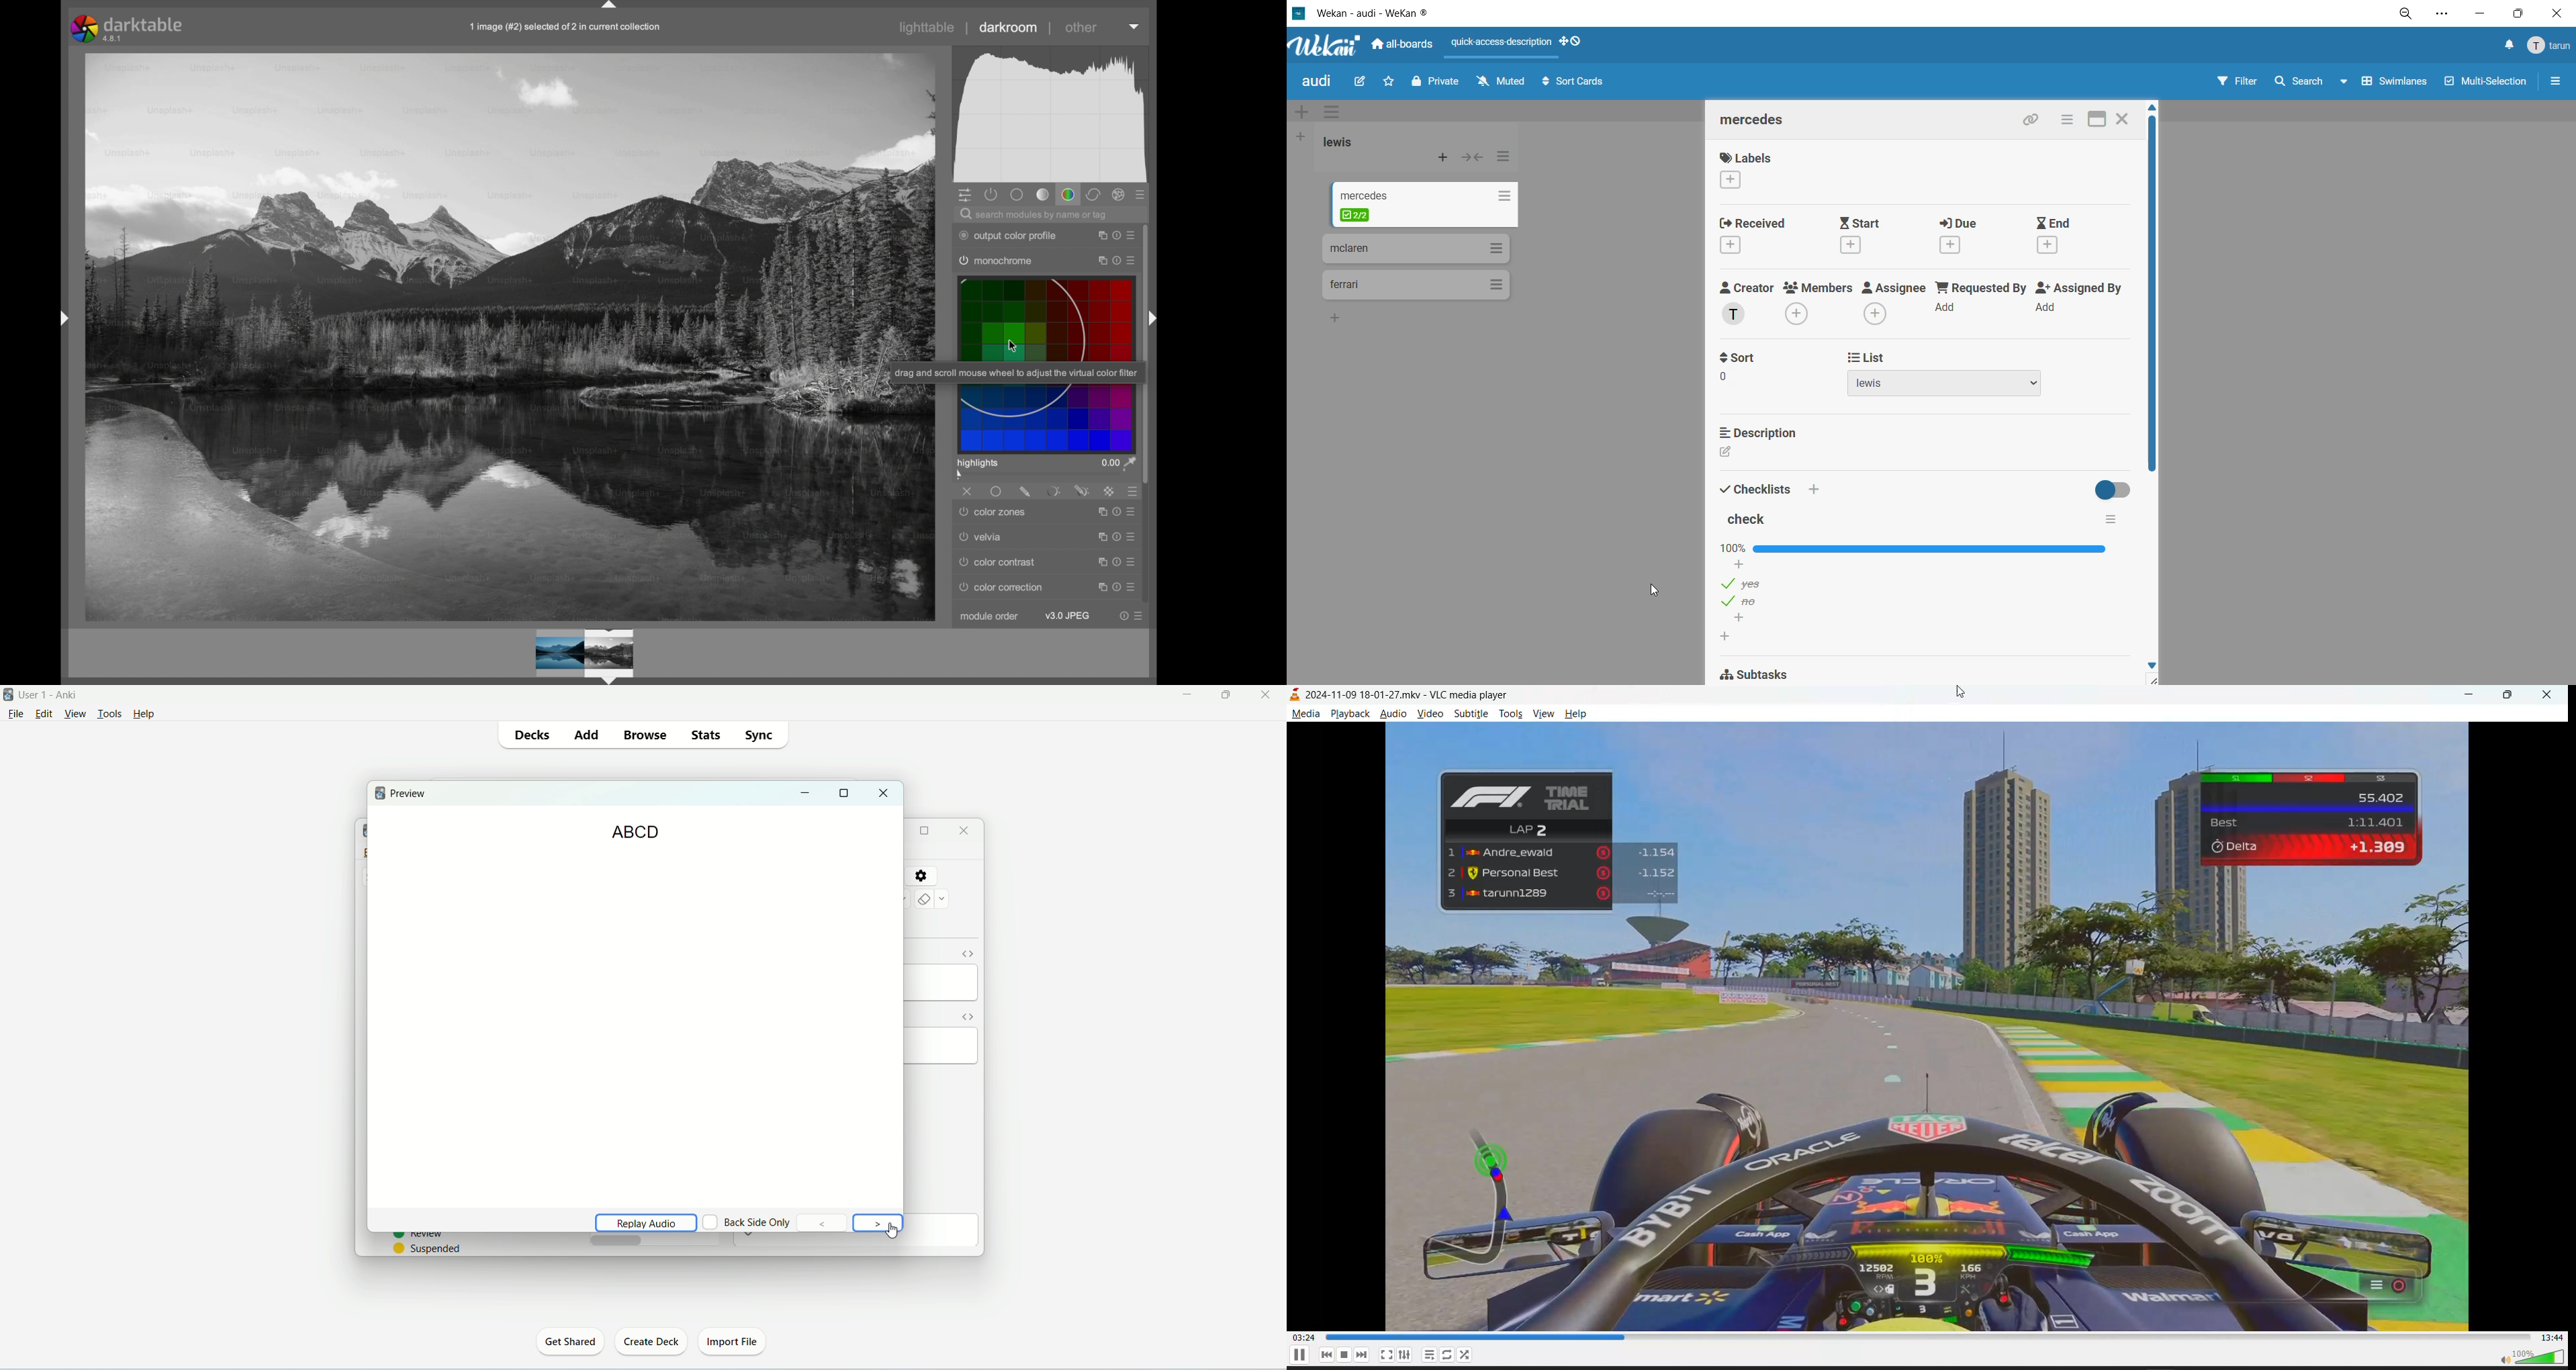 The image size is (2576, 1372). I want to click on view, so click(1544, 712).